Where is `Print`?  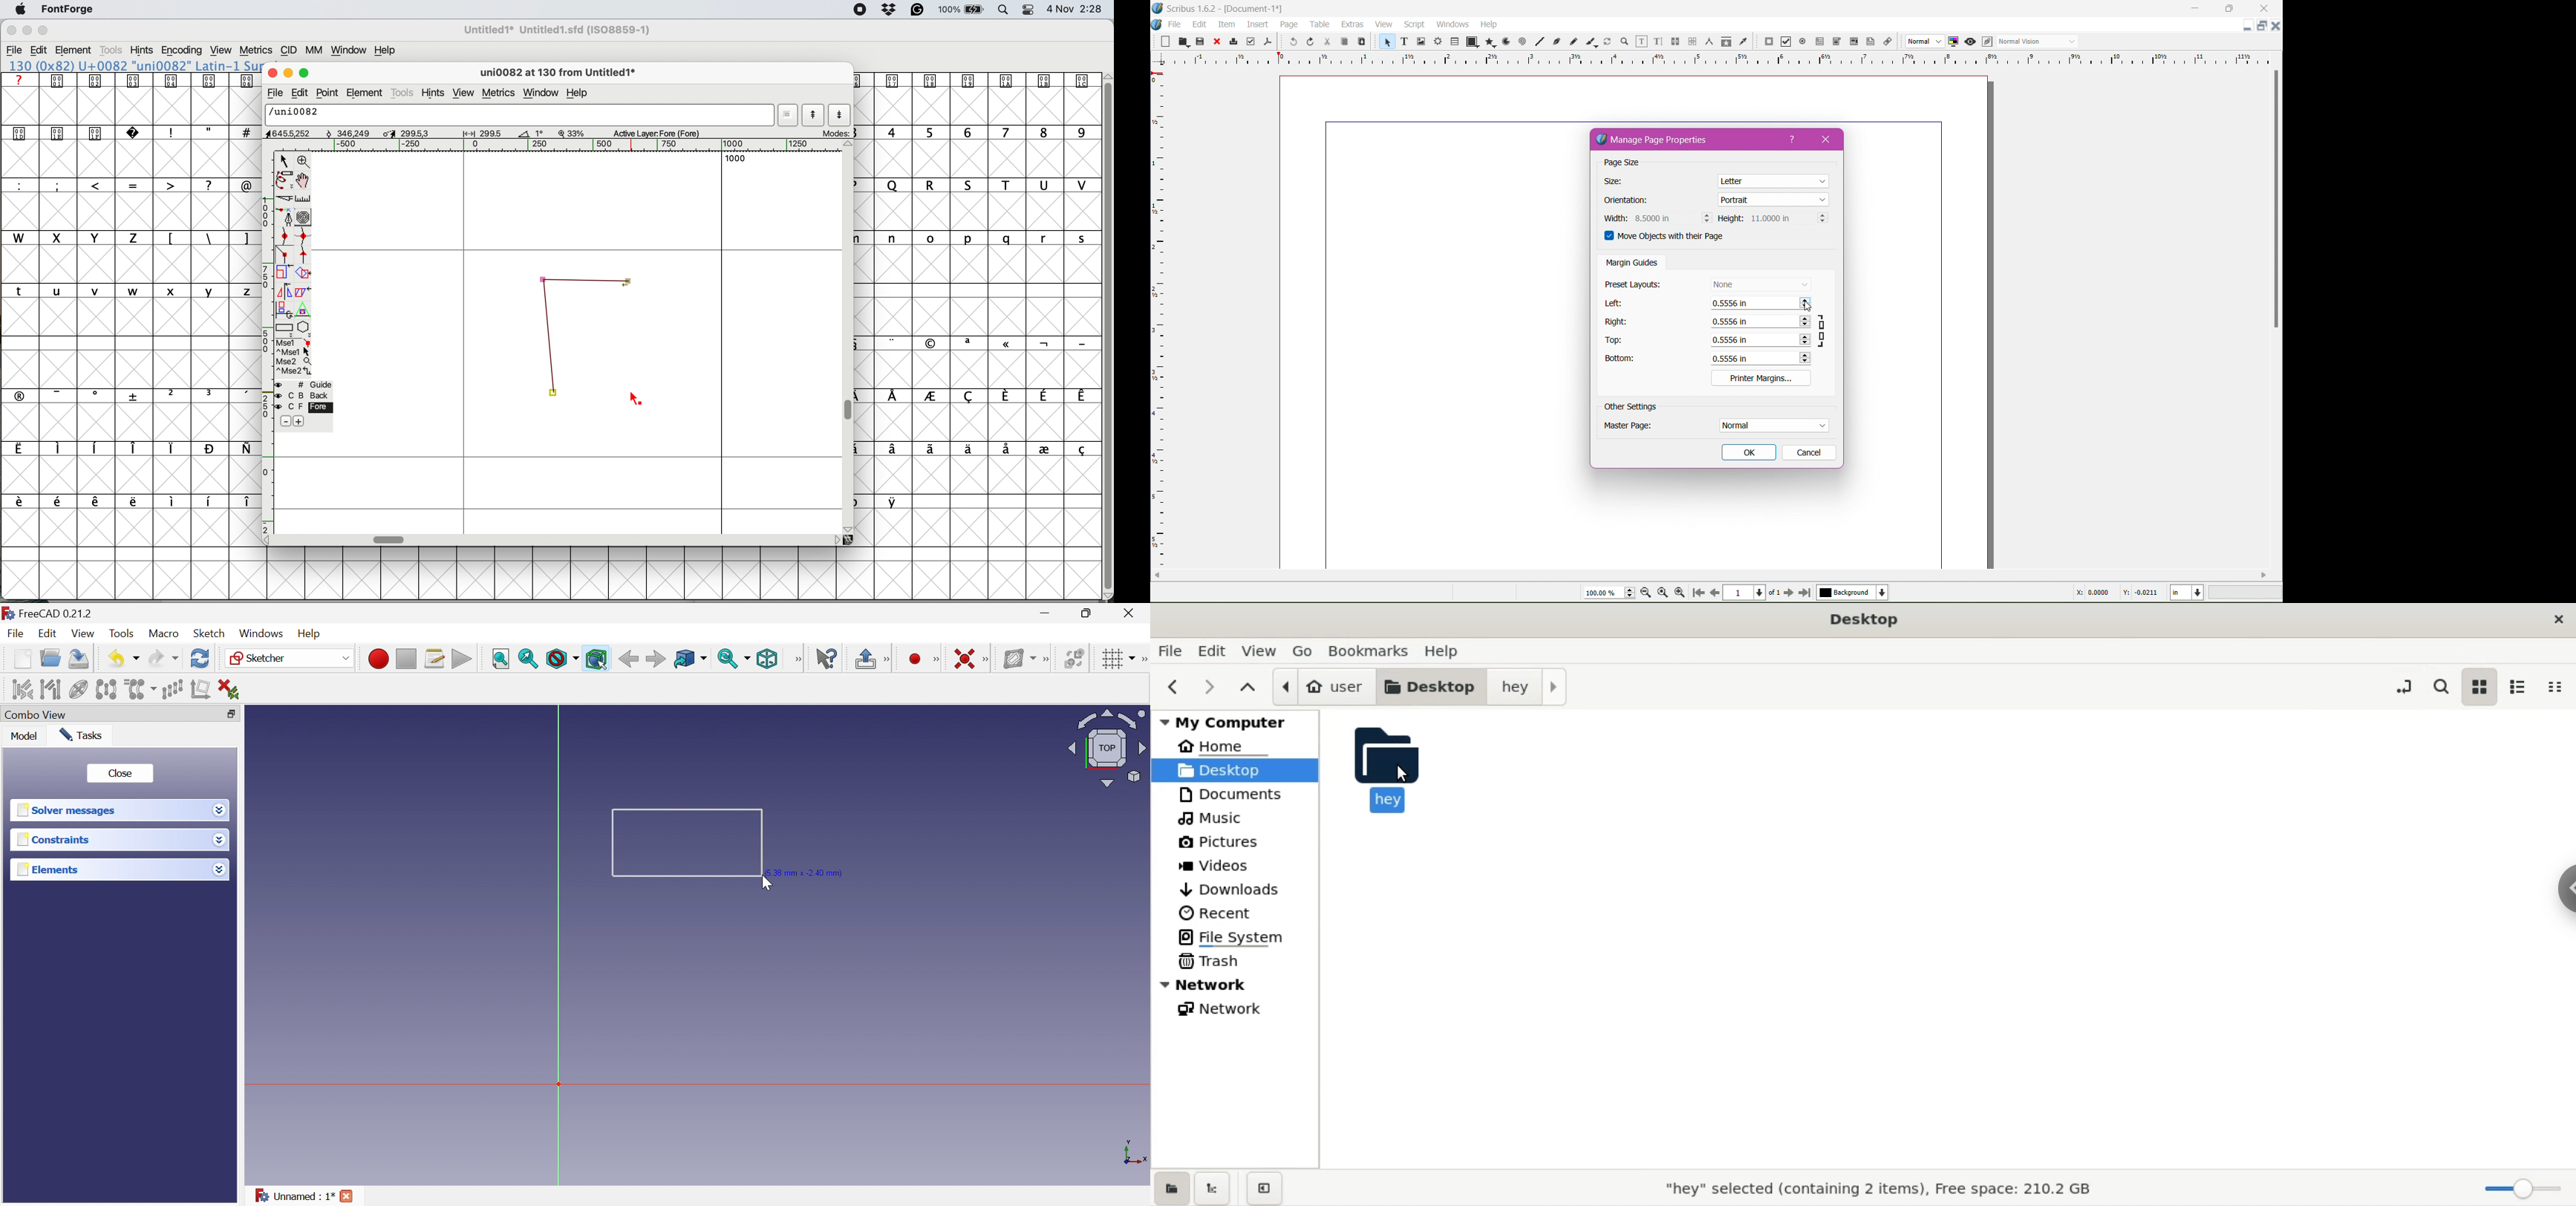 Print is located at coordinates (1233, 41).